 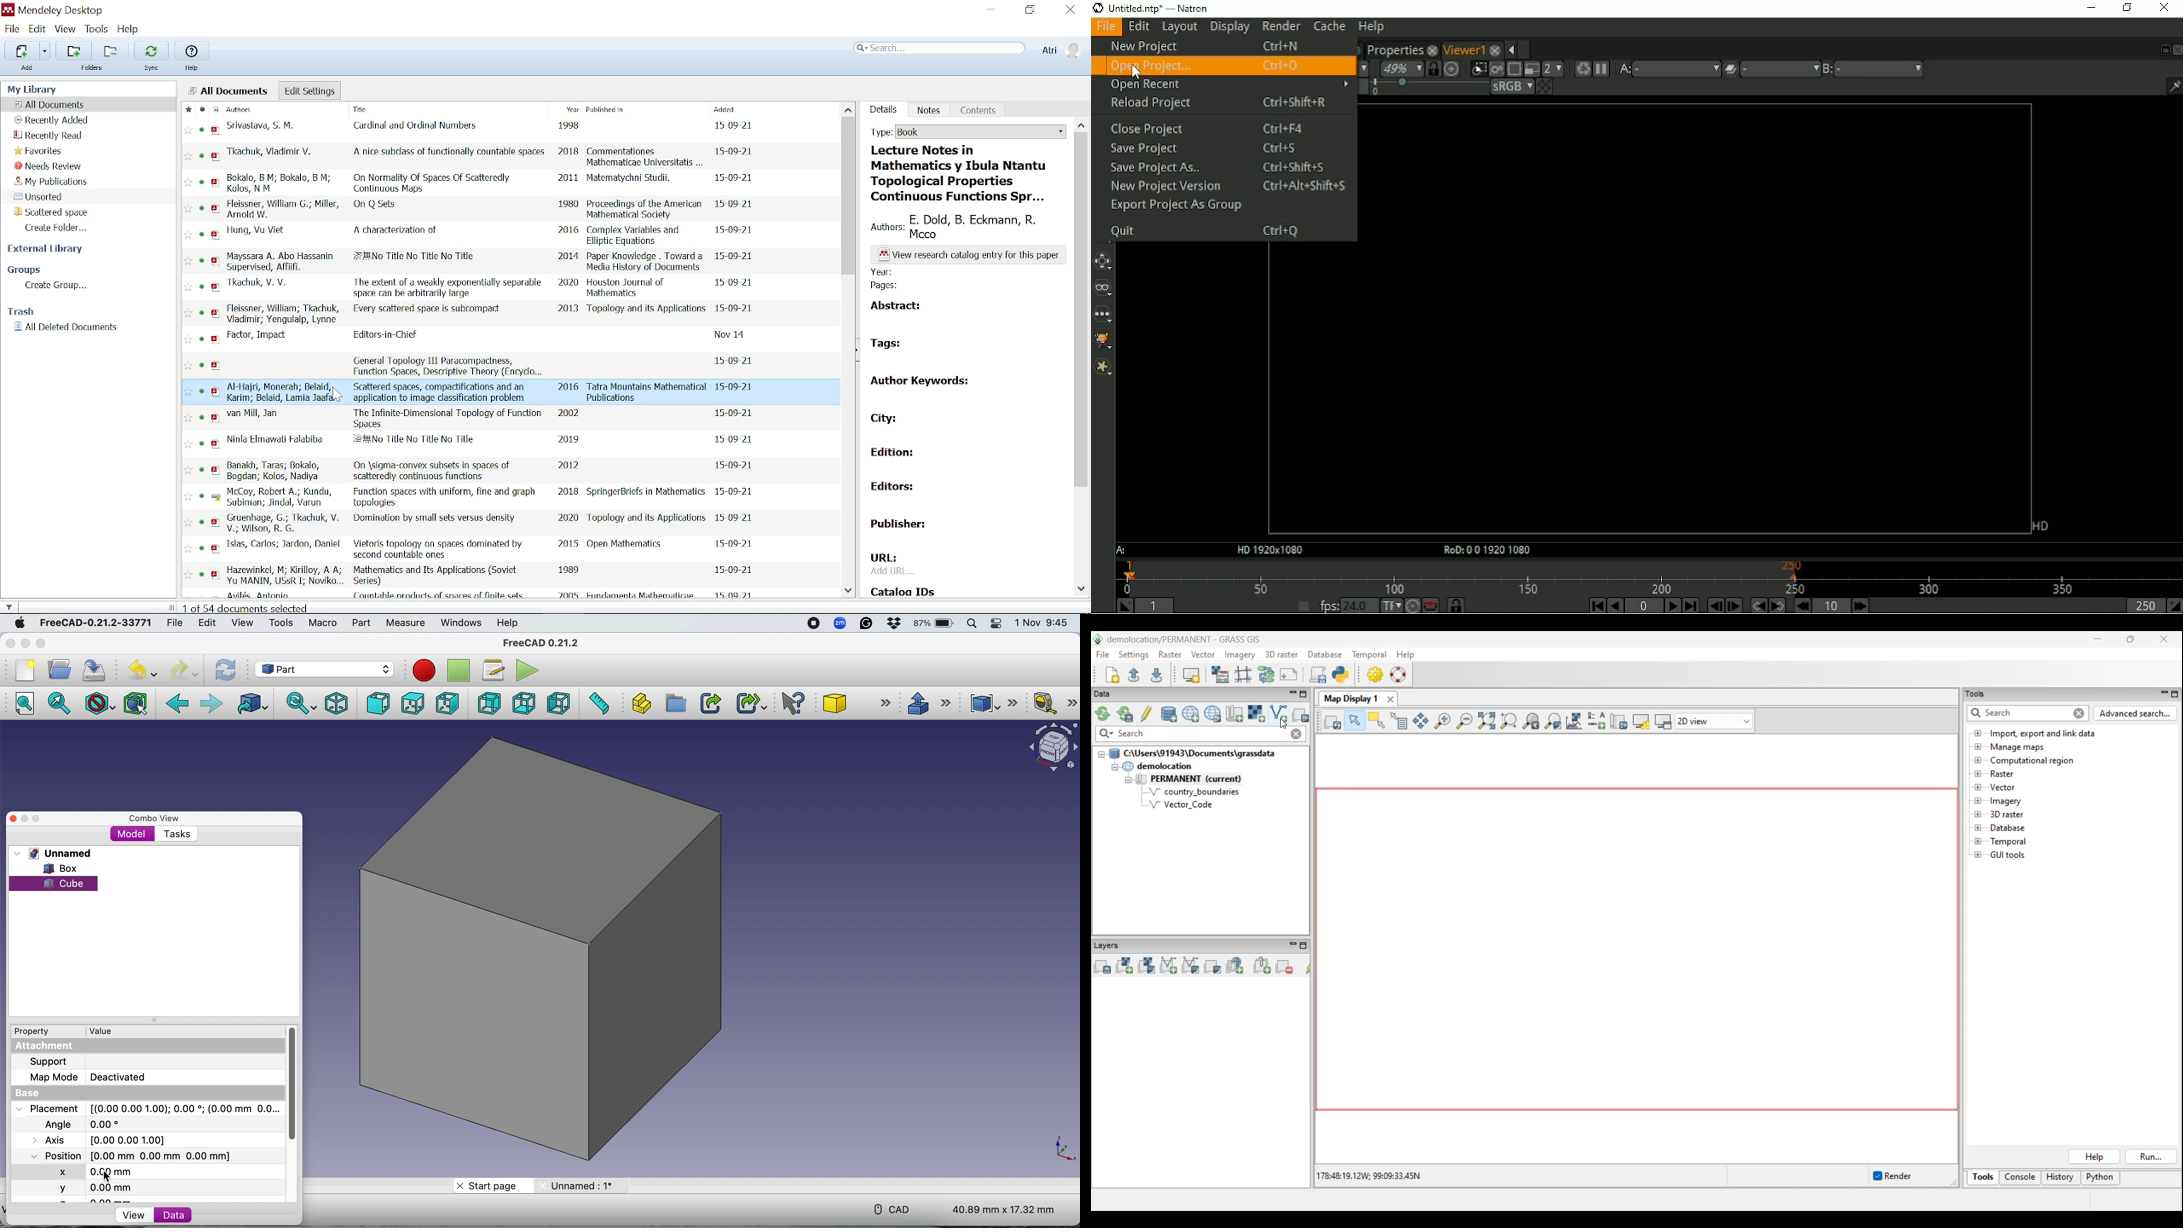 What do you see at coordinates (569, 492) in the screenshot?
I see `2018` at bounding box center [569, 492].